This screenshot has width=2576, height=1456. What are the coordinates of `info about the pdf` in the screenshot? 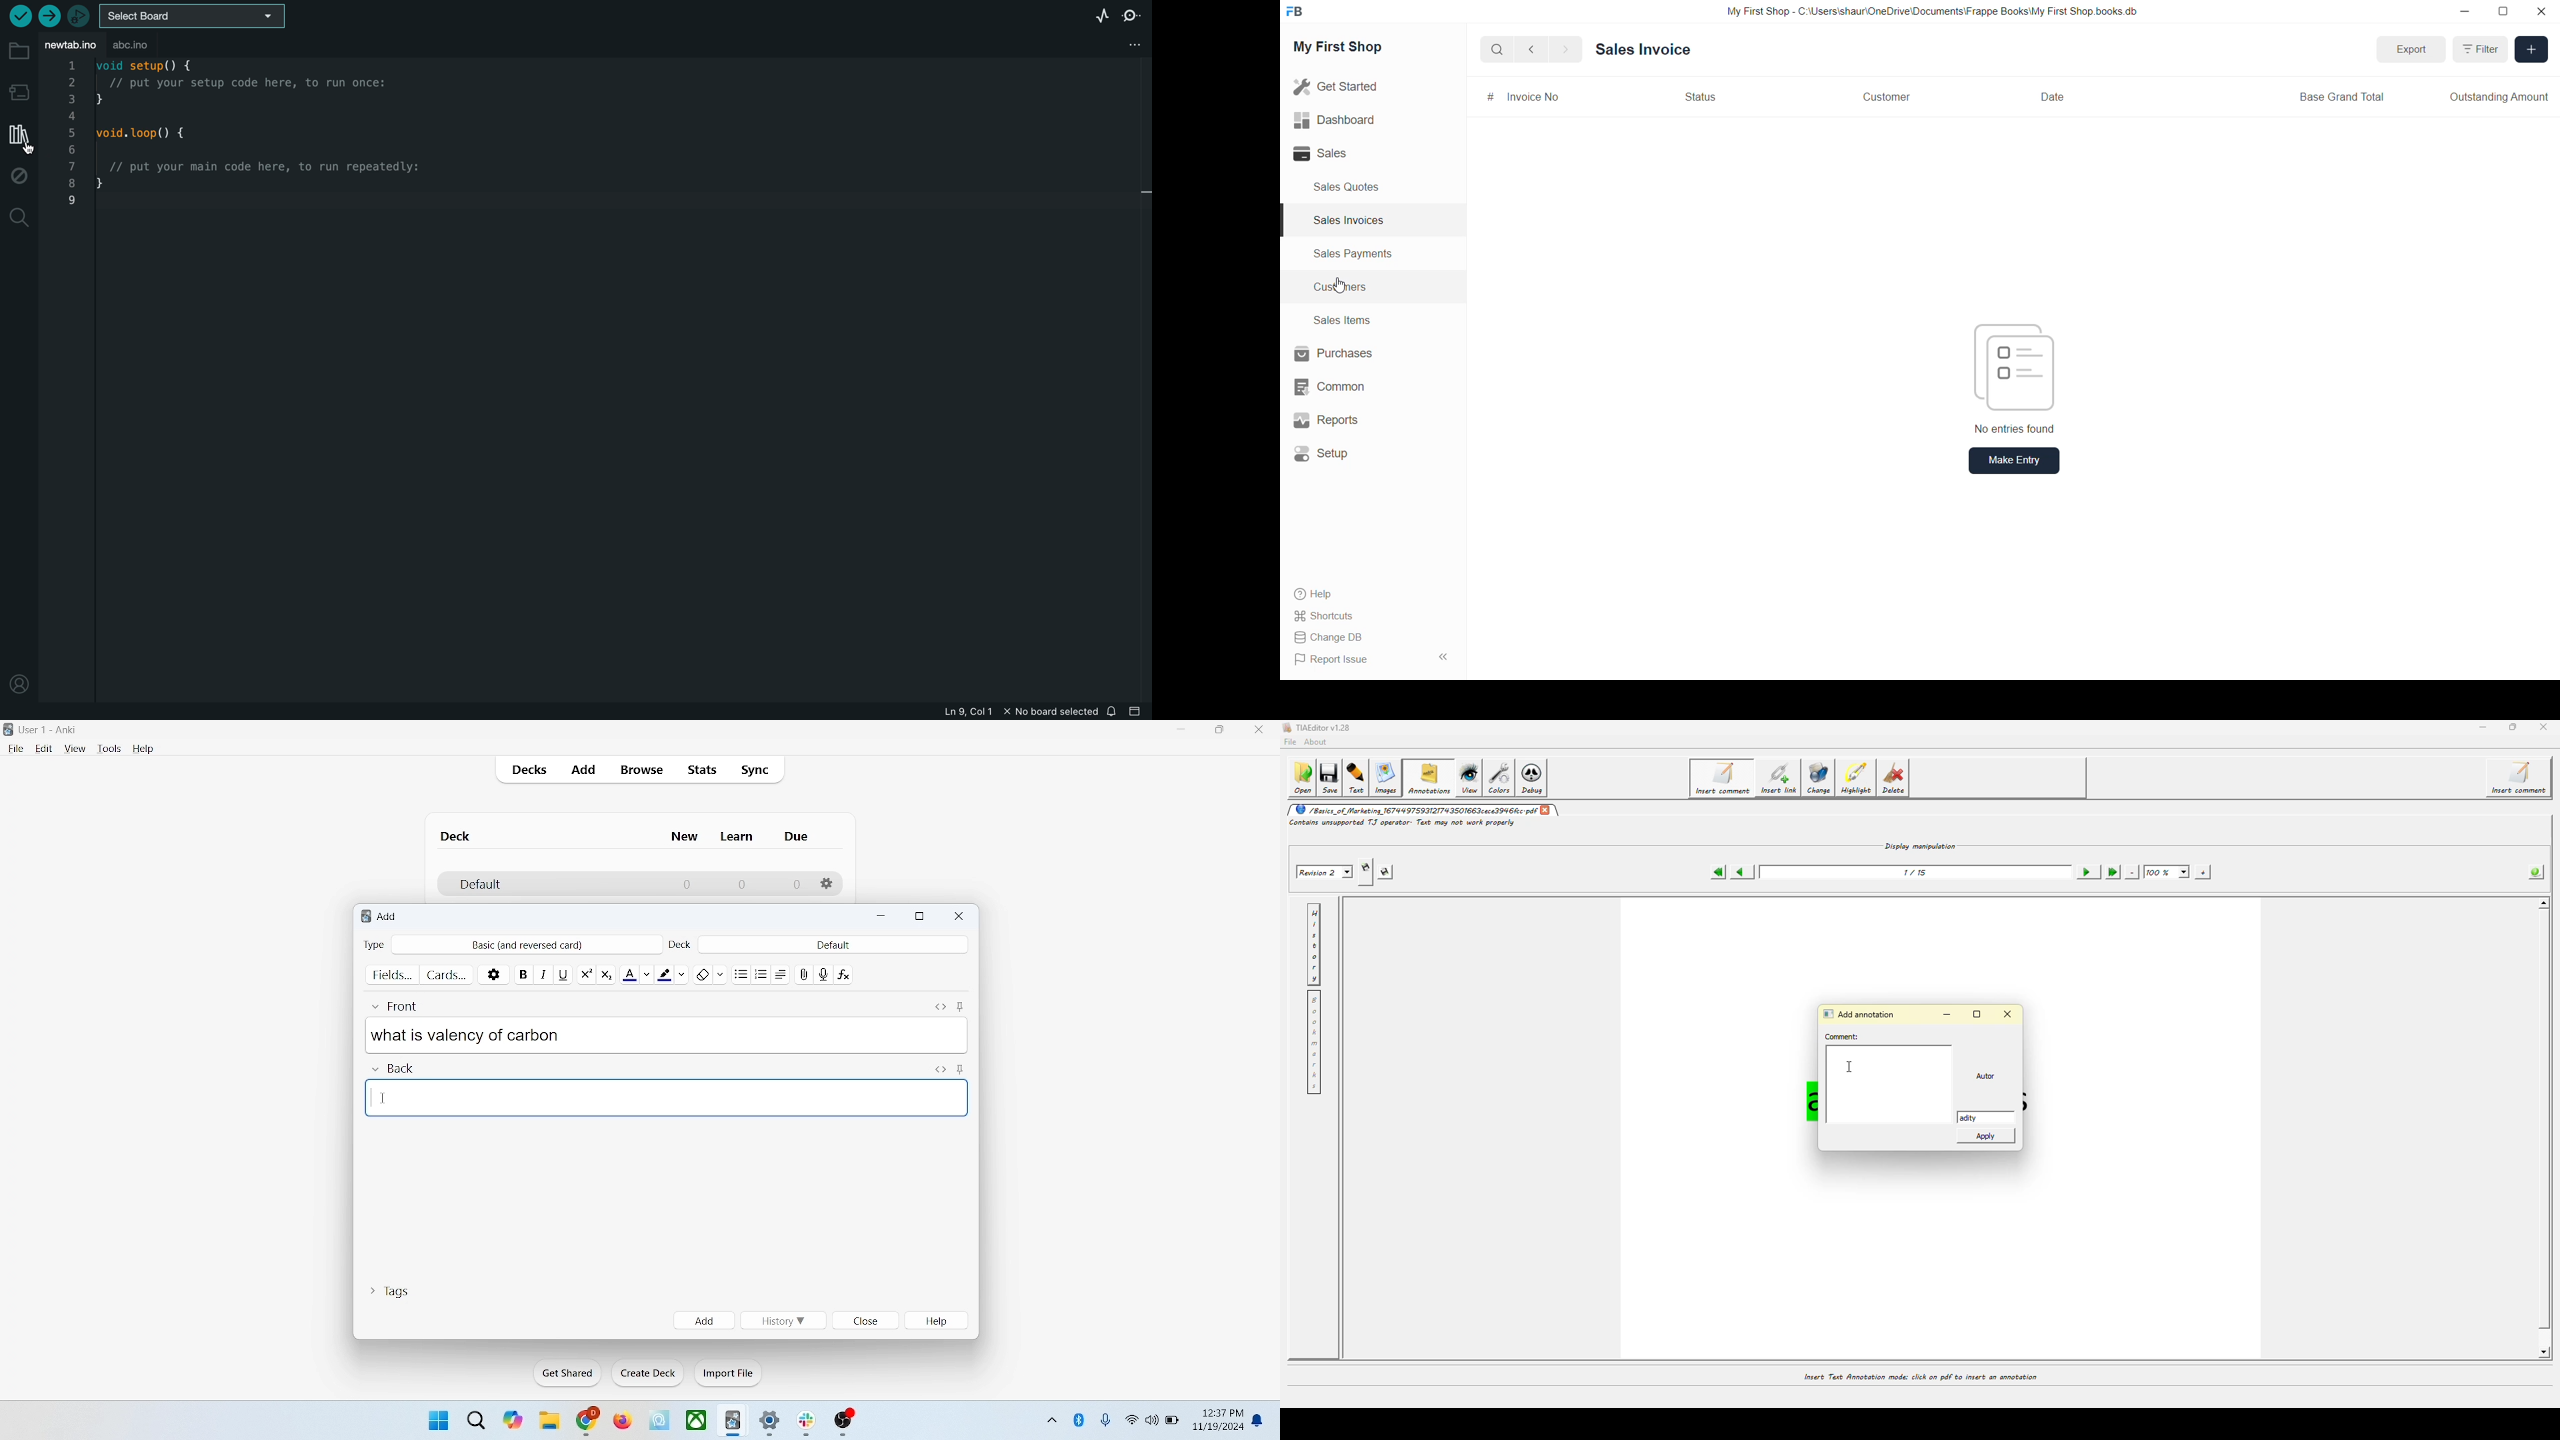 It's located at (2533, 873).